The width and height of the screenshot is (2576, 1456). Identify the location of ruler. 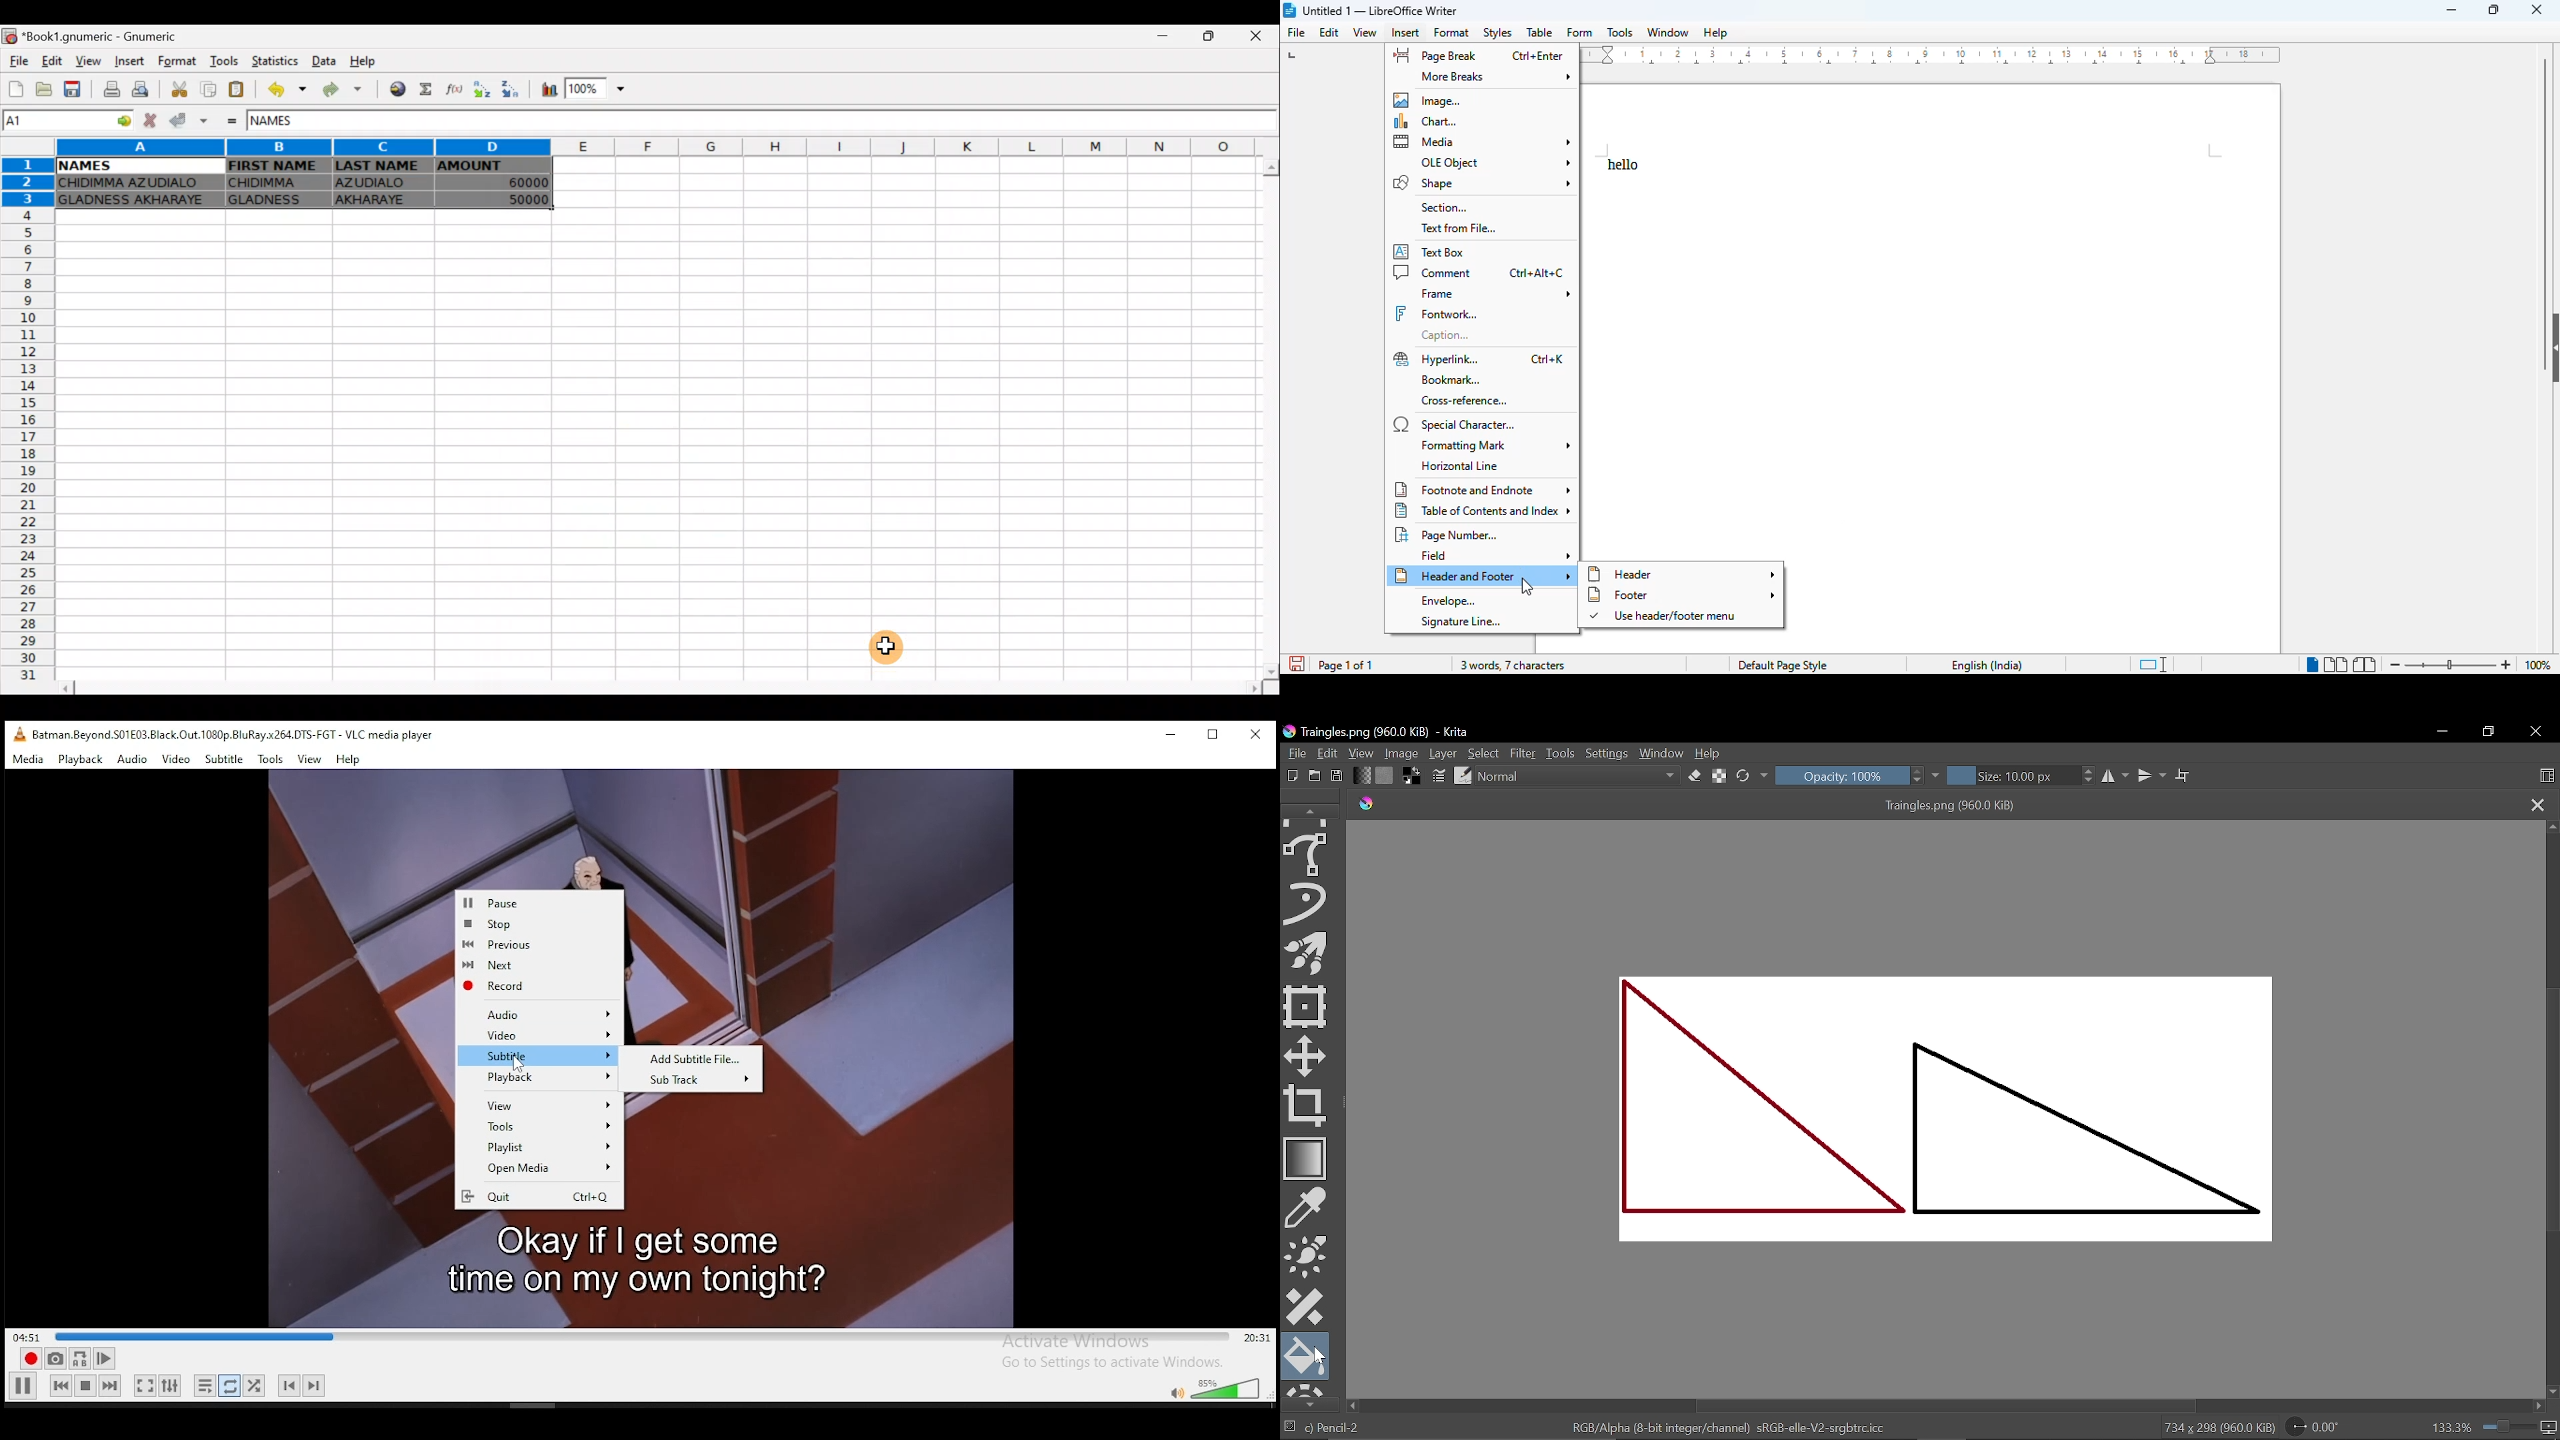
(1932, 54).